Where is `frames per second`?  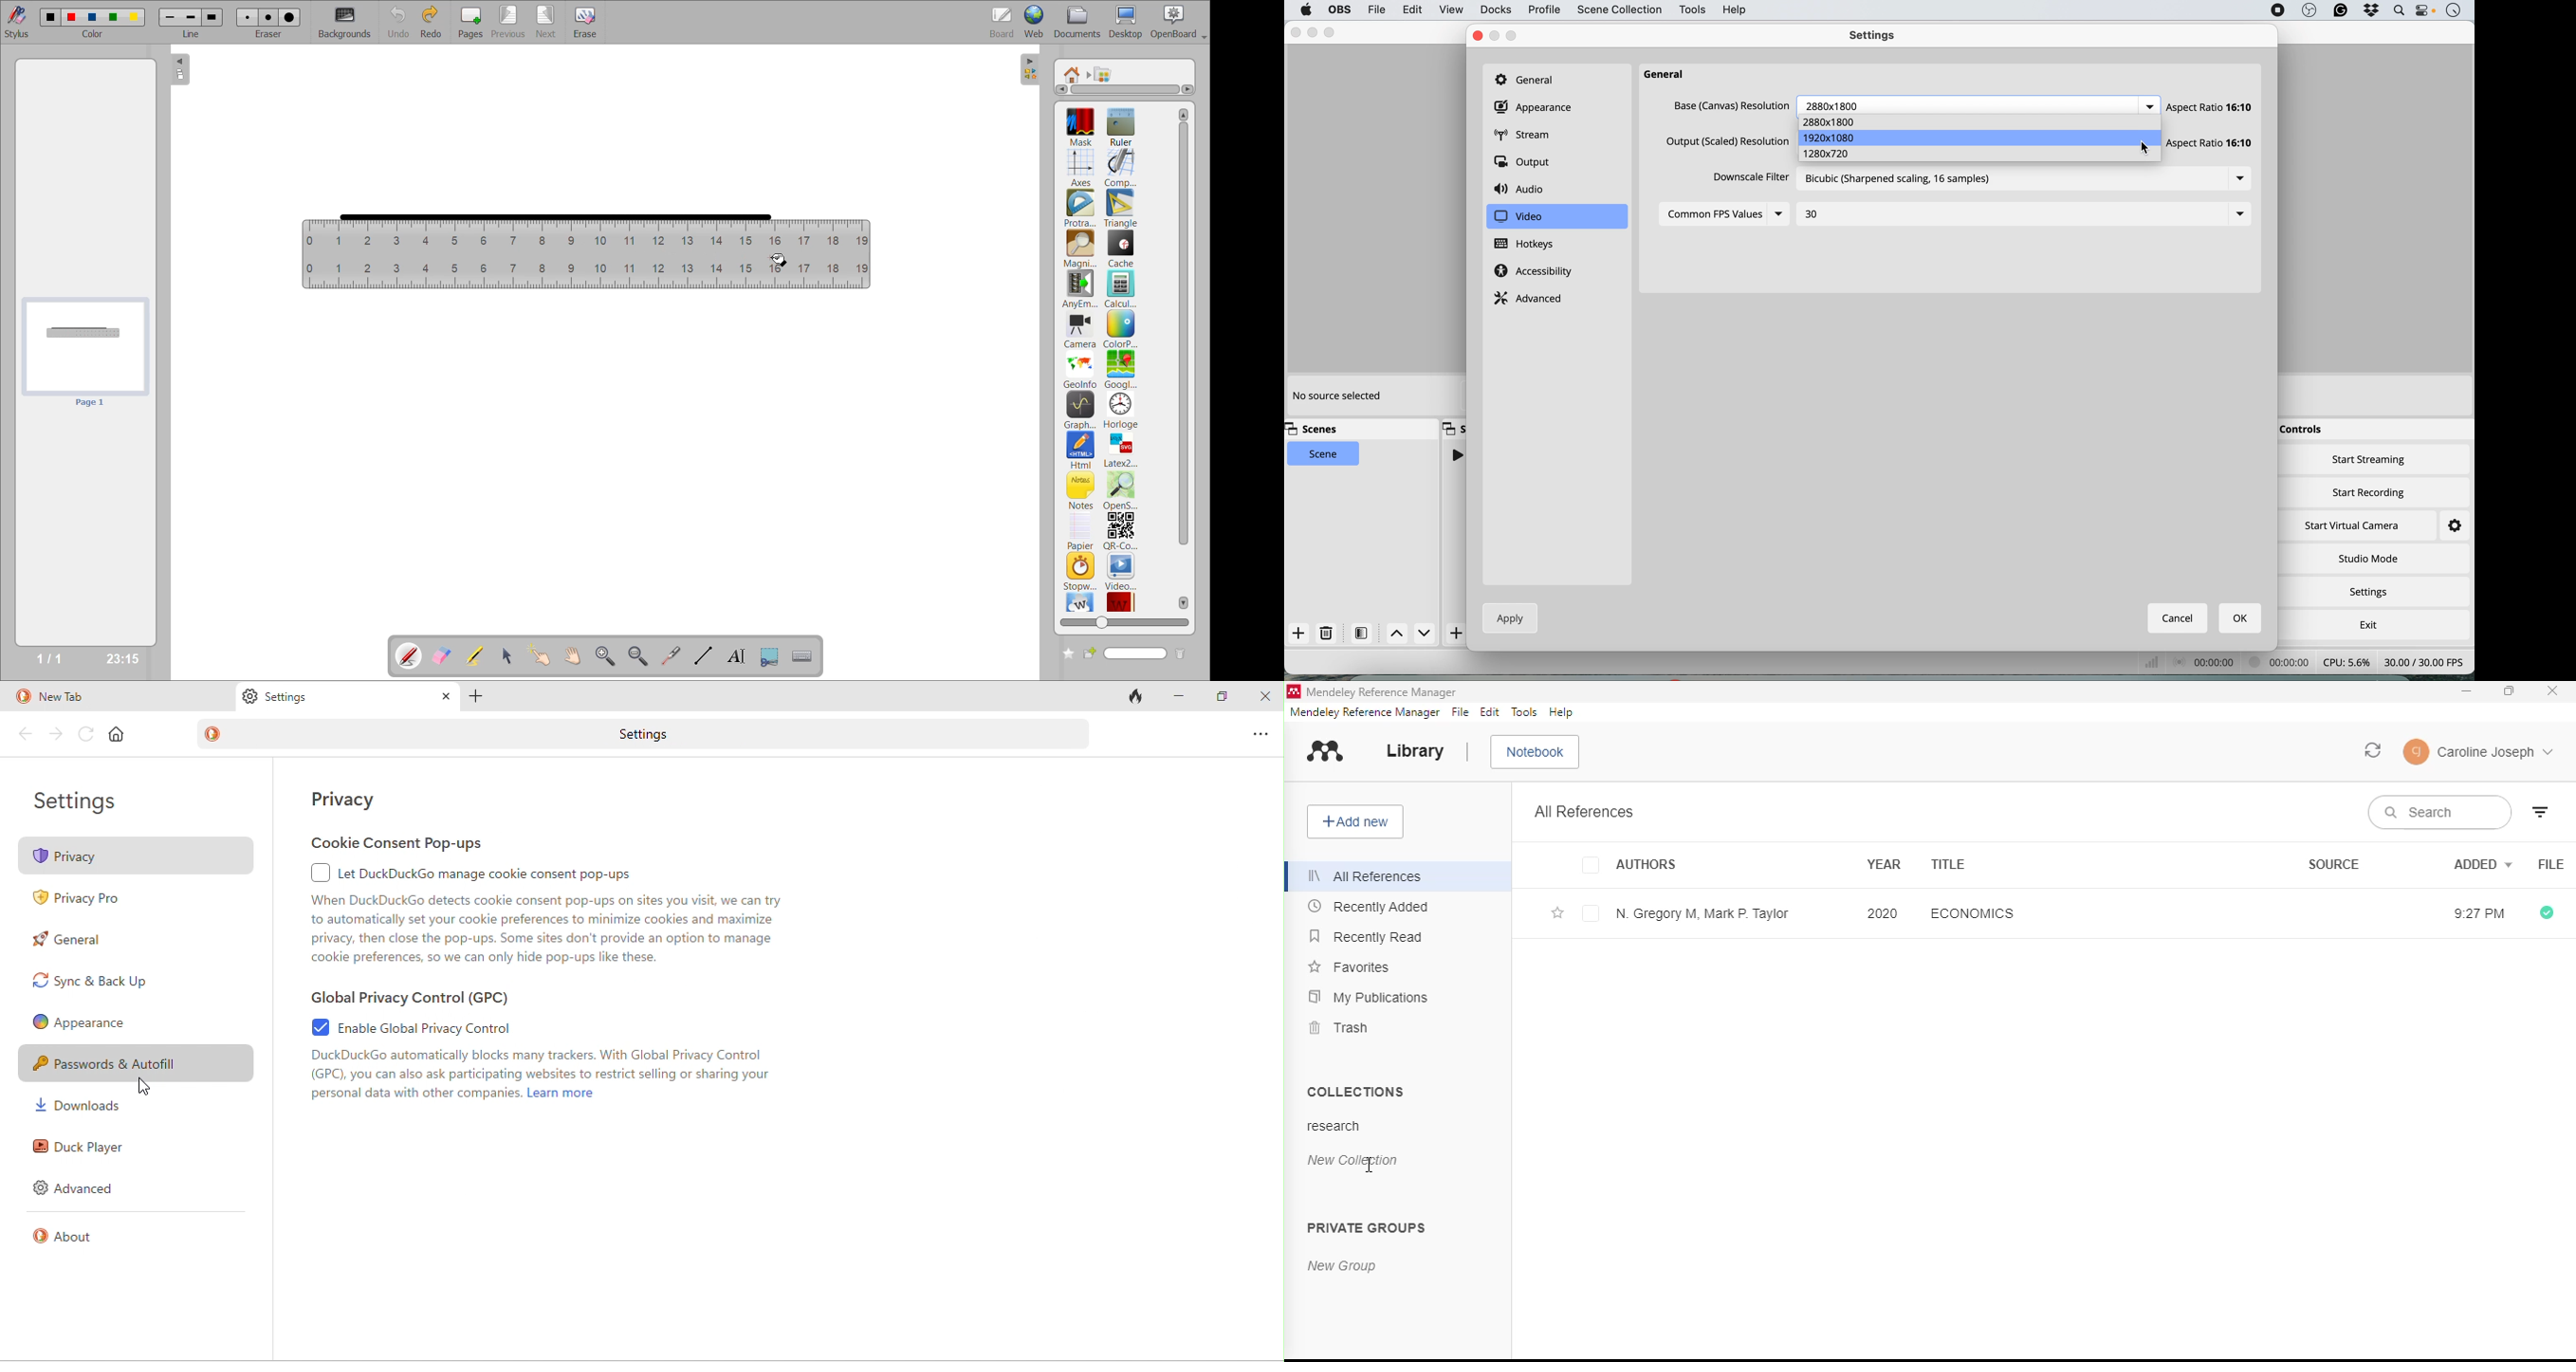 frames per second is located at coordinates (2424, 661).